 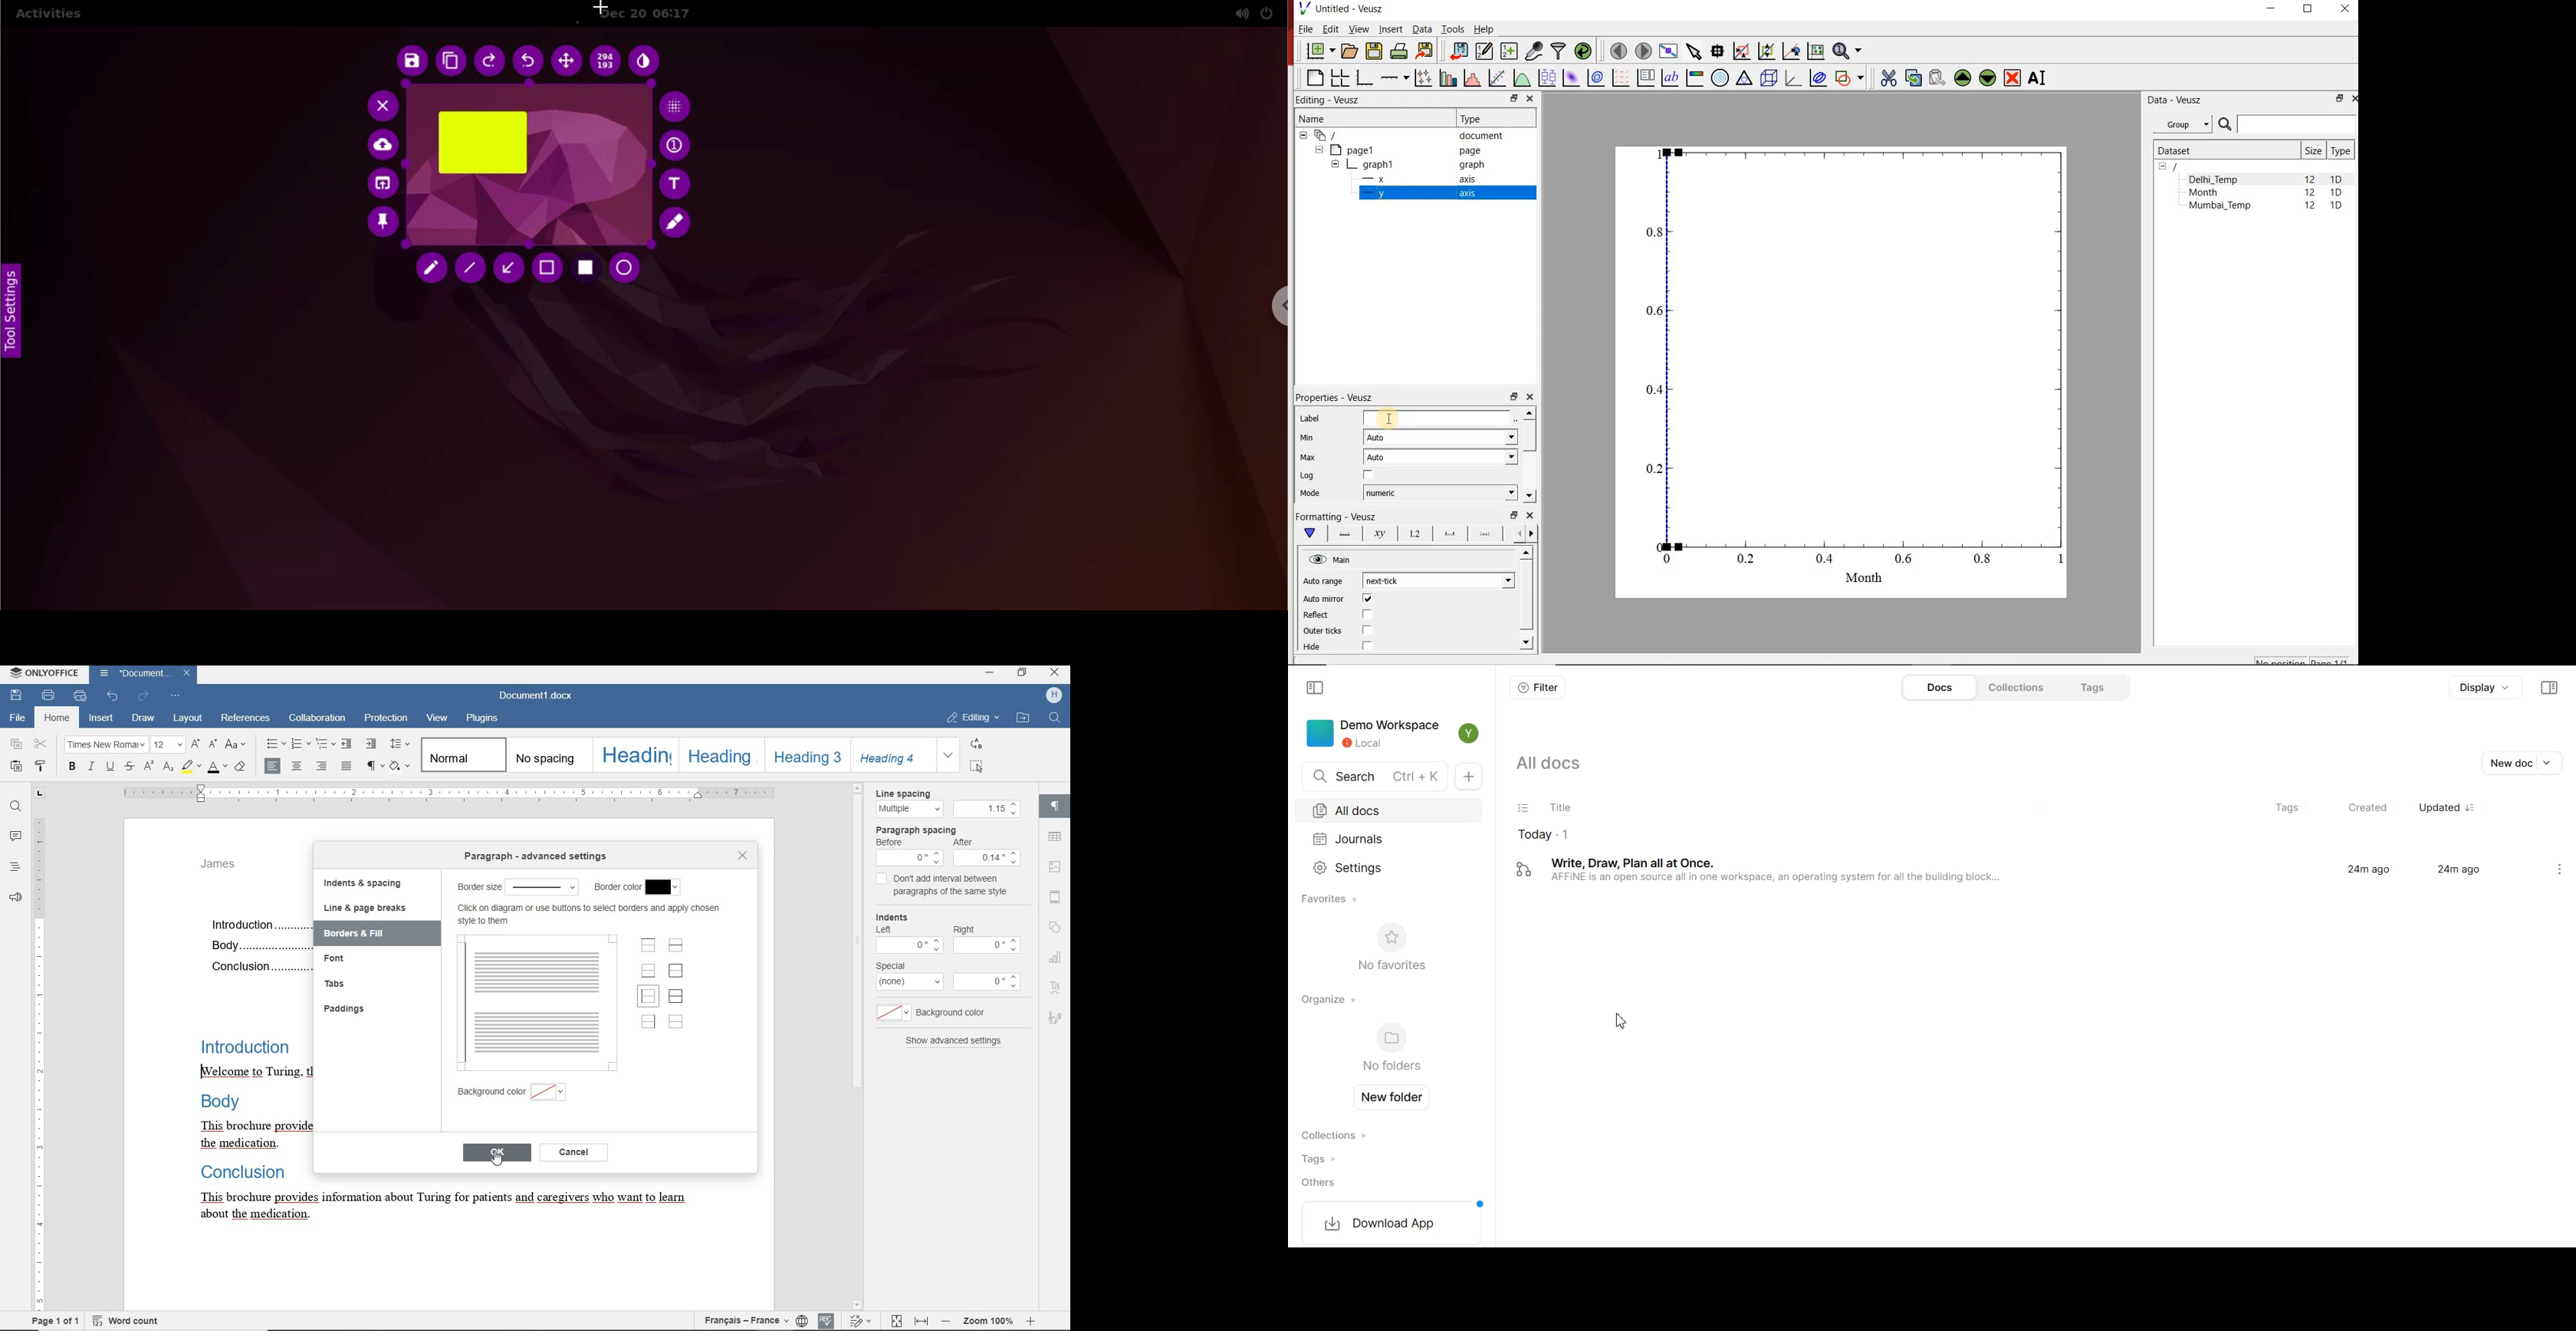 What do you see at coordinates (1349, 52) in the screenshot?
I see `open a document` at bounding box center [1349, 52].